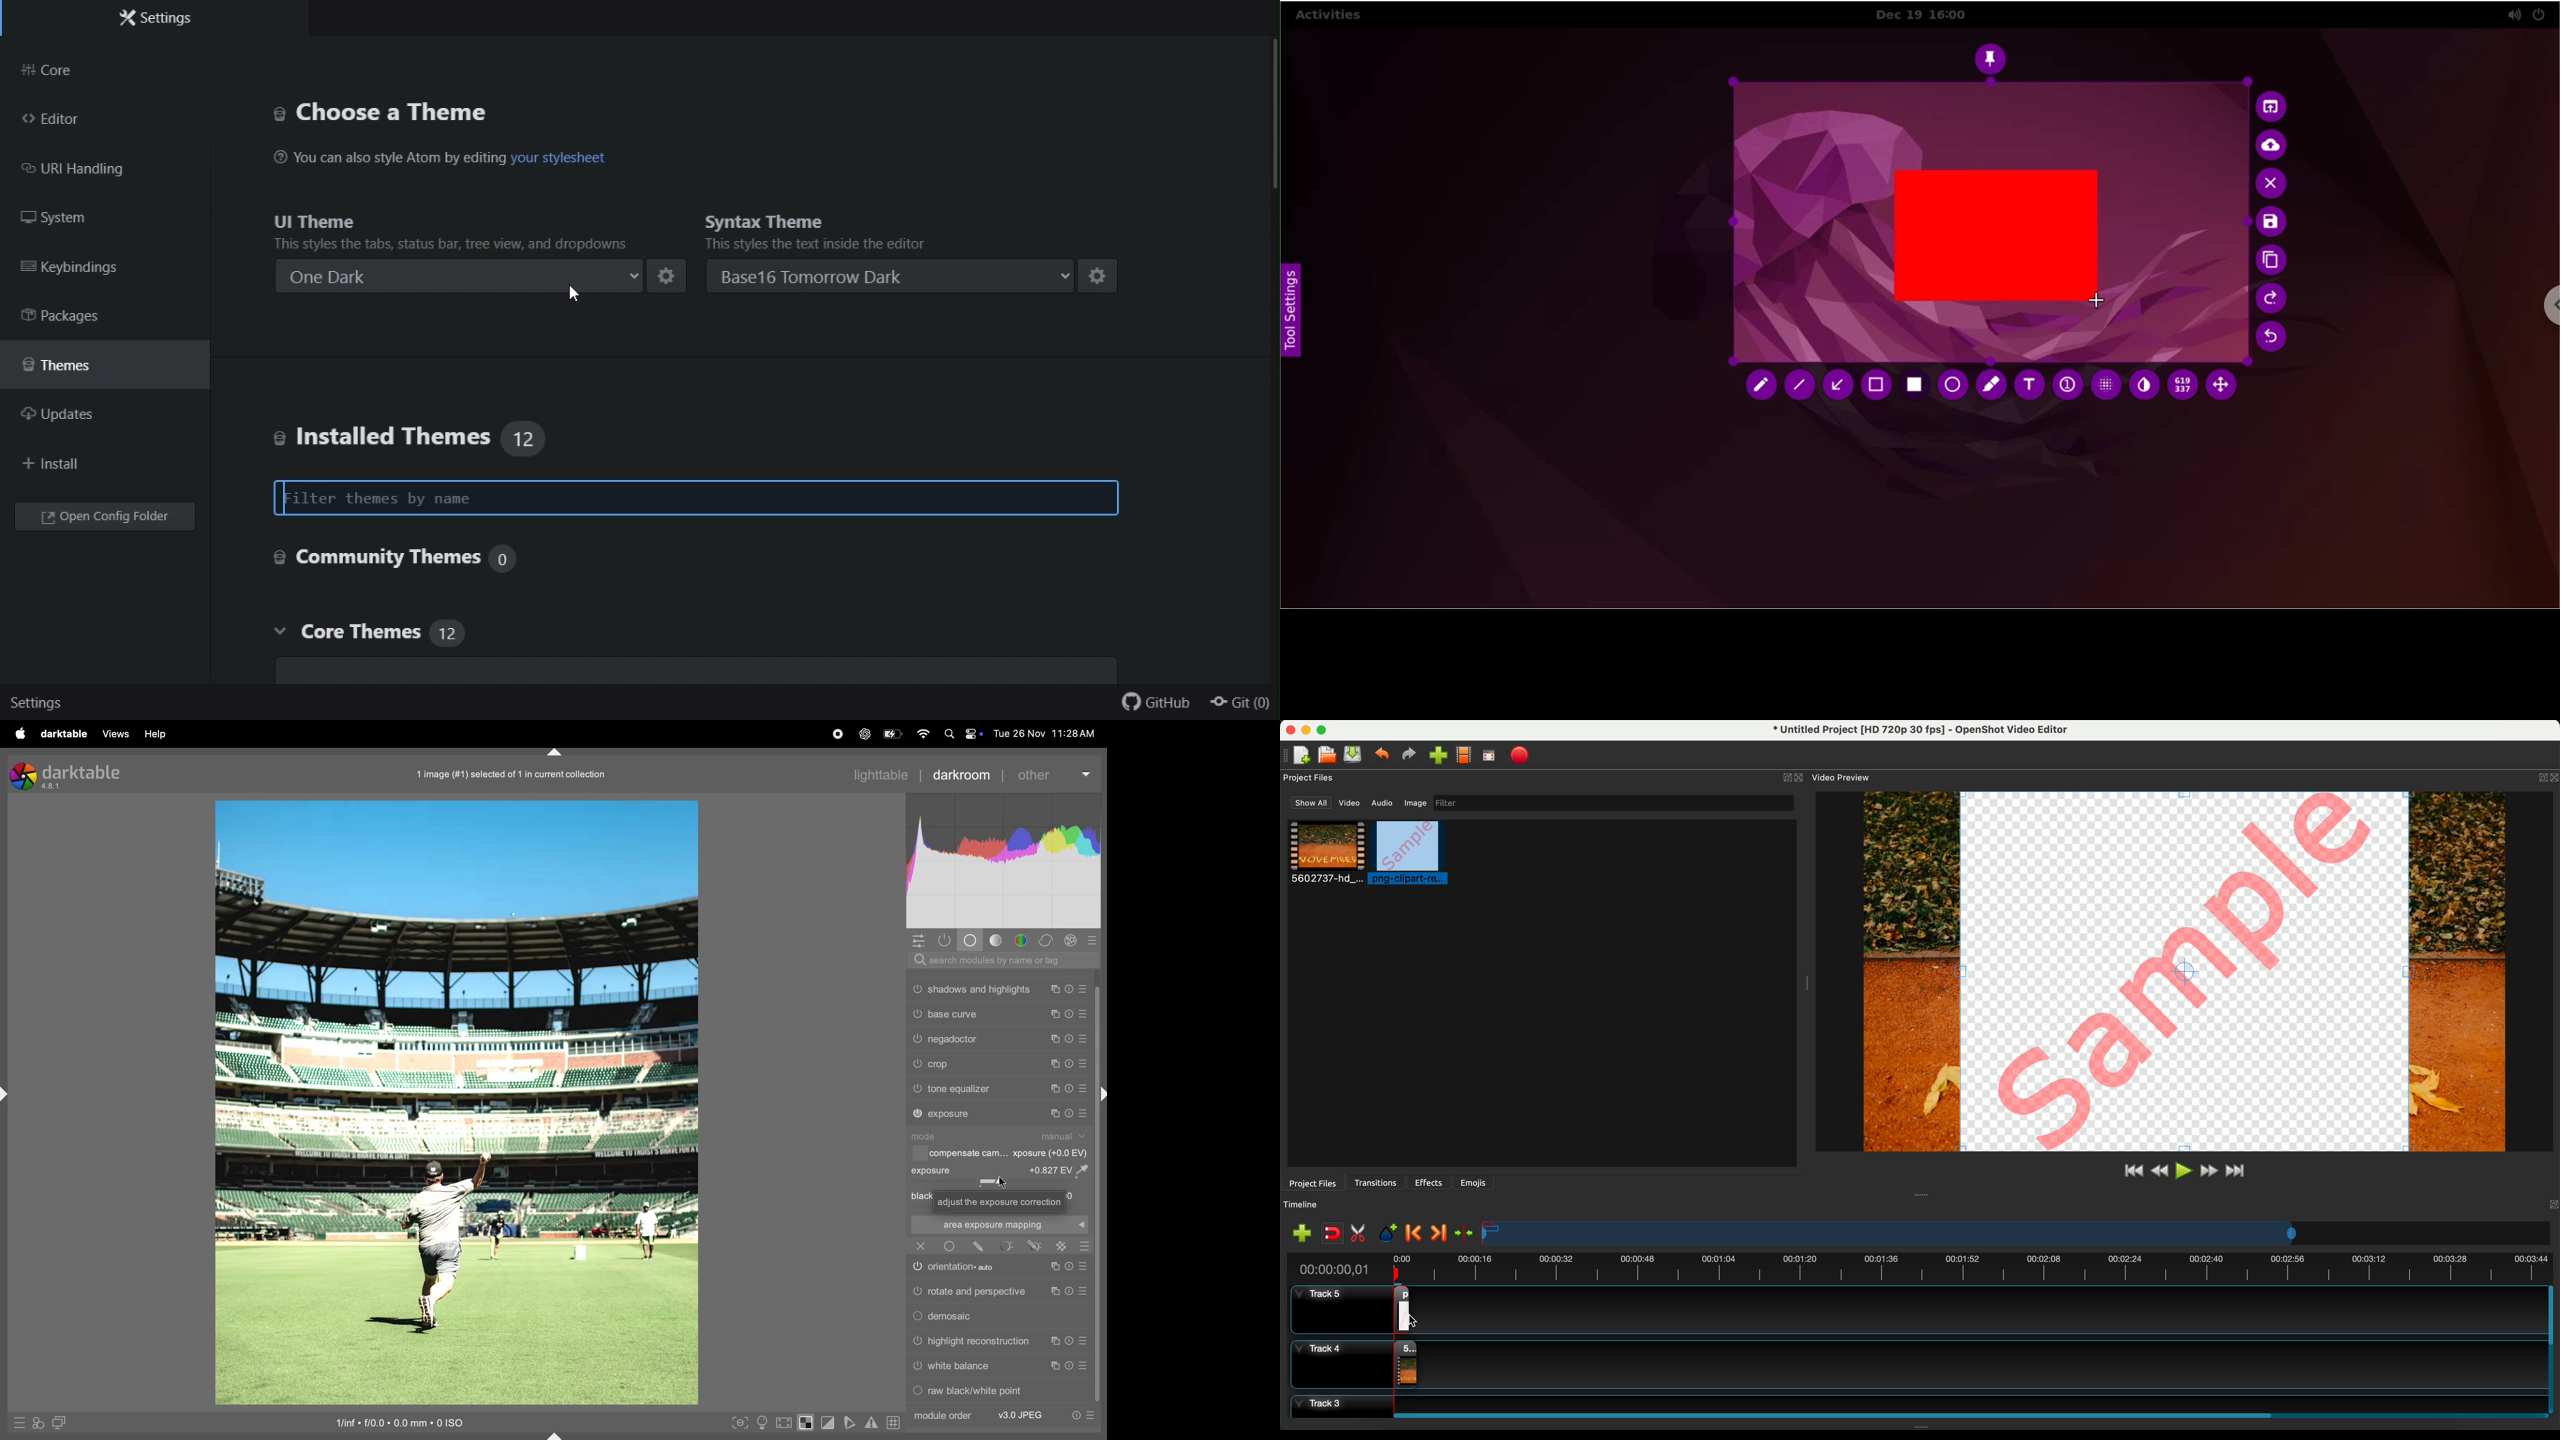 The image size is (2576, 1456). Describe the element at coordinates (1056, 1015) in the screenshot. I see `copy` at that location.